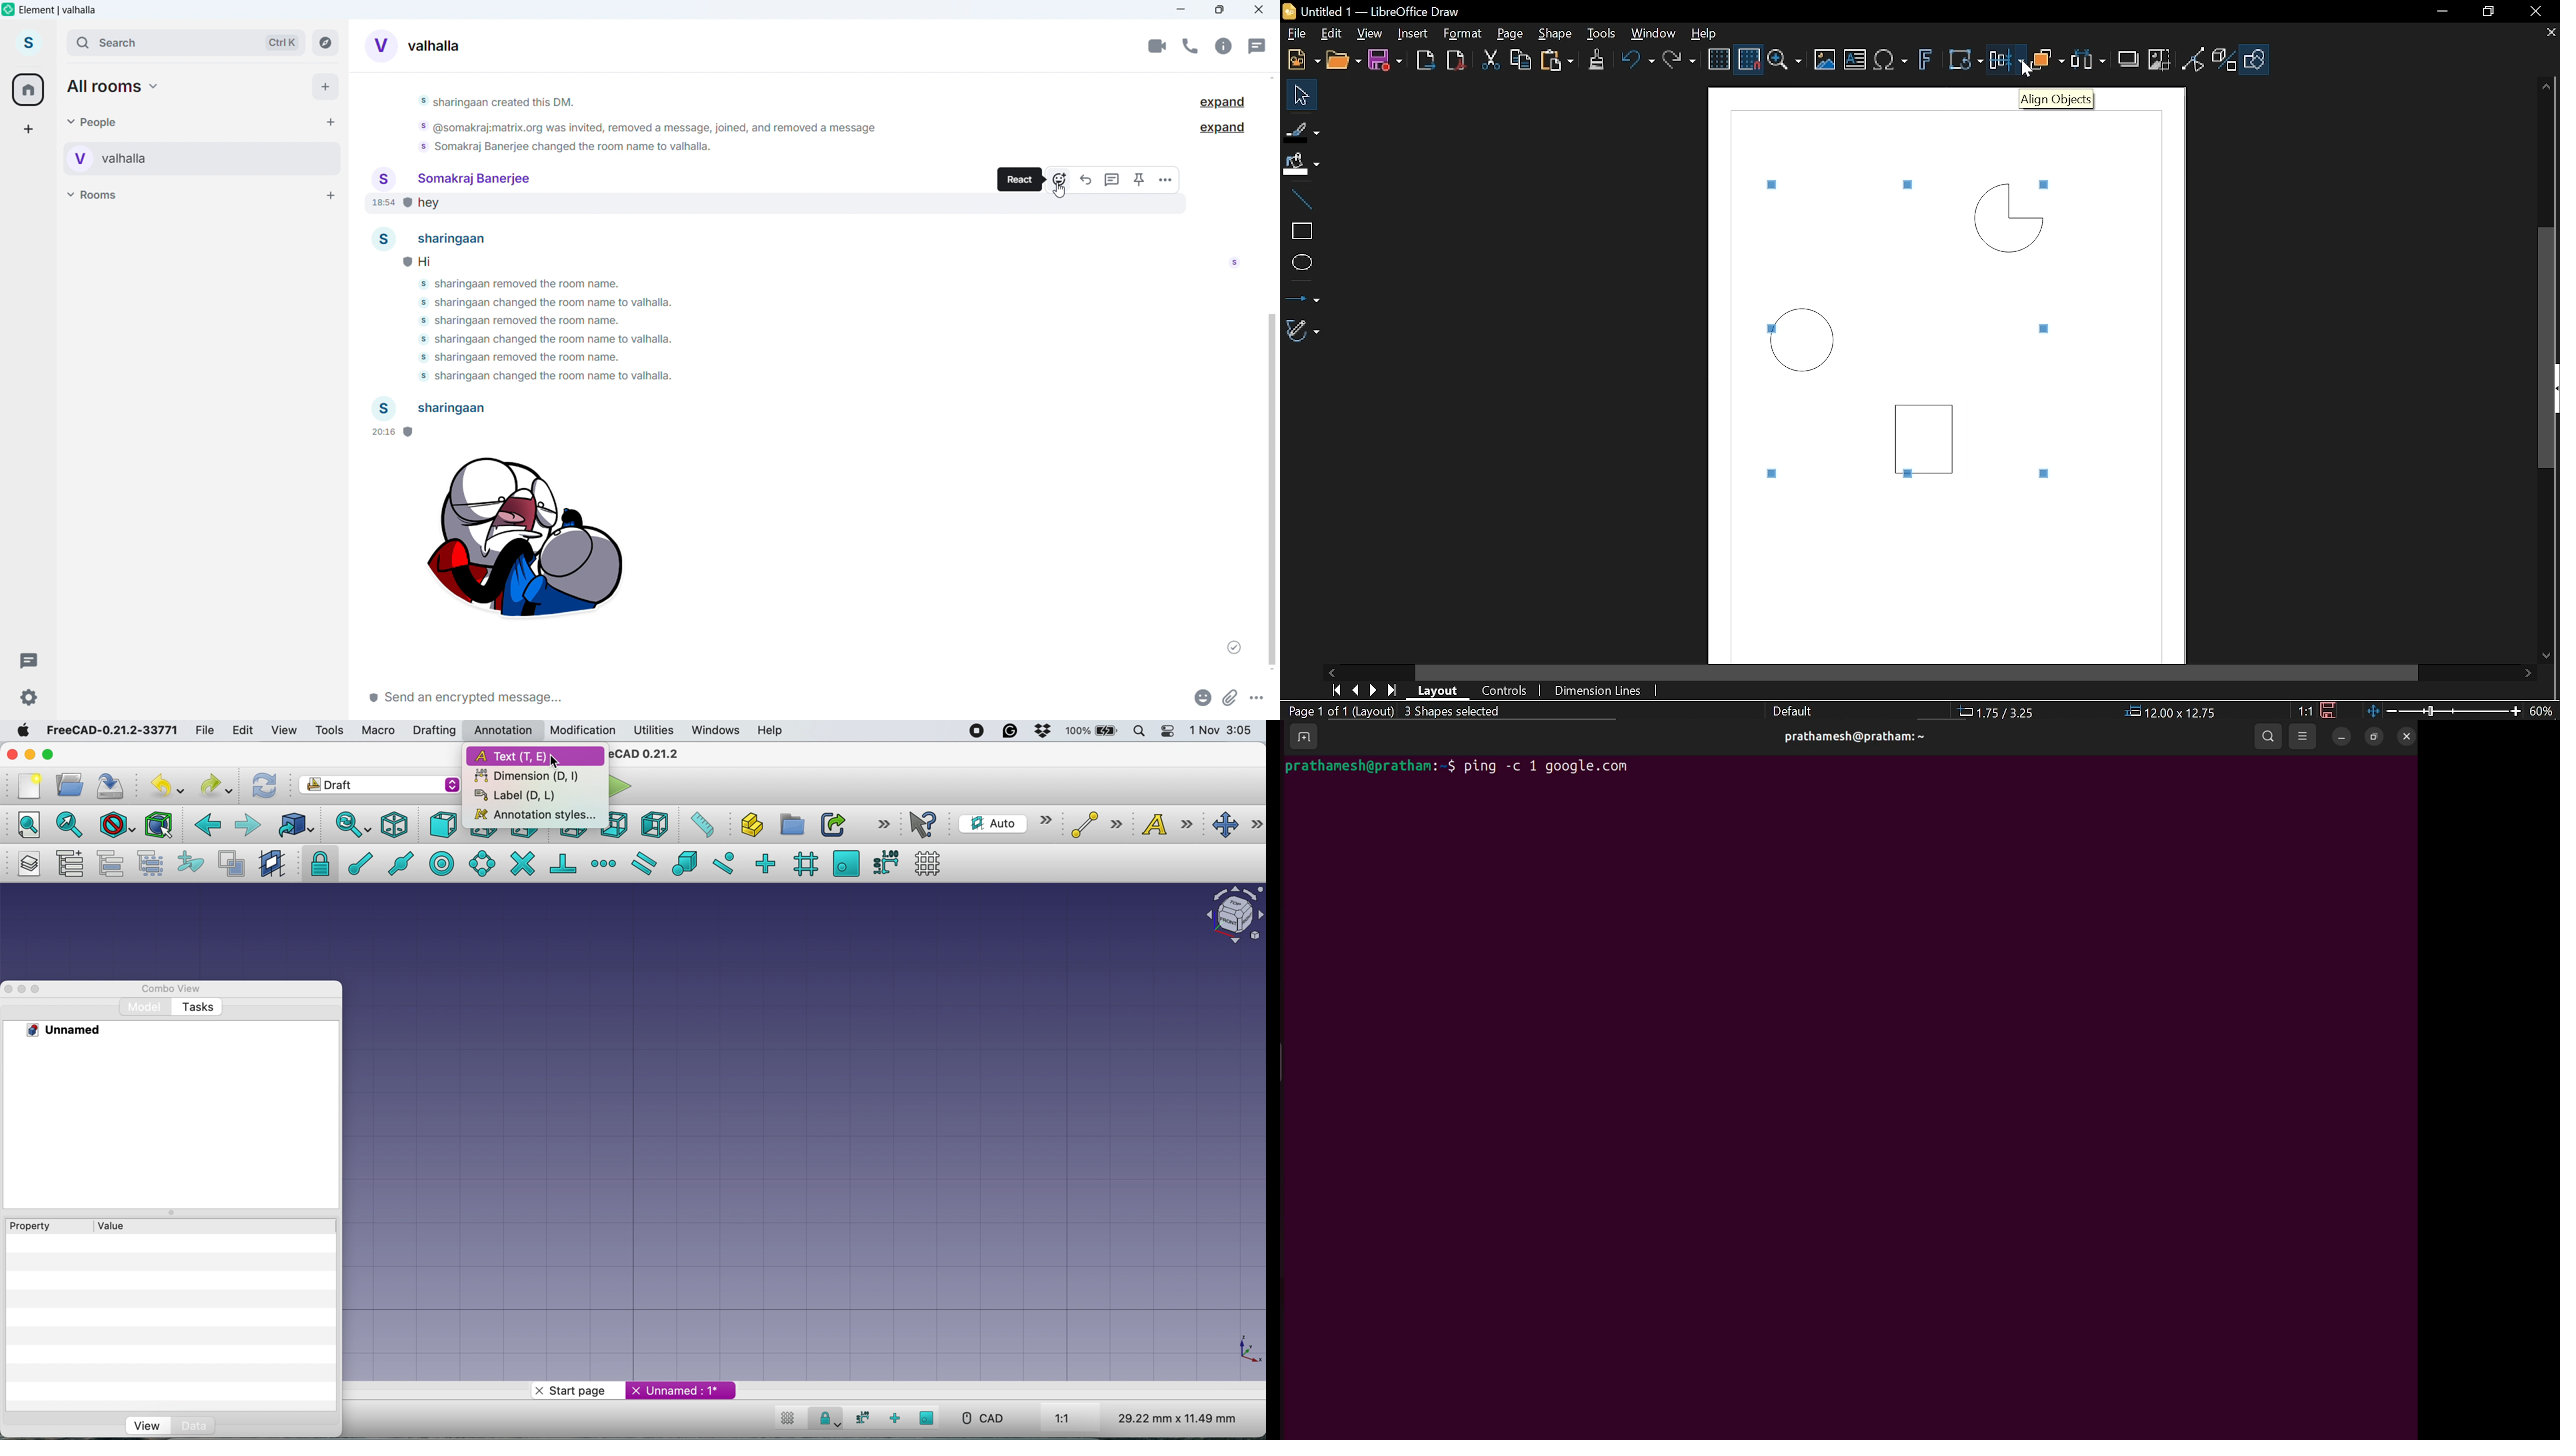  I want to click on Next page, so click(1373, 690).